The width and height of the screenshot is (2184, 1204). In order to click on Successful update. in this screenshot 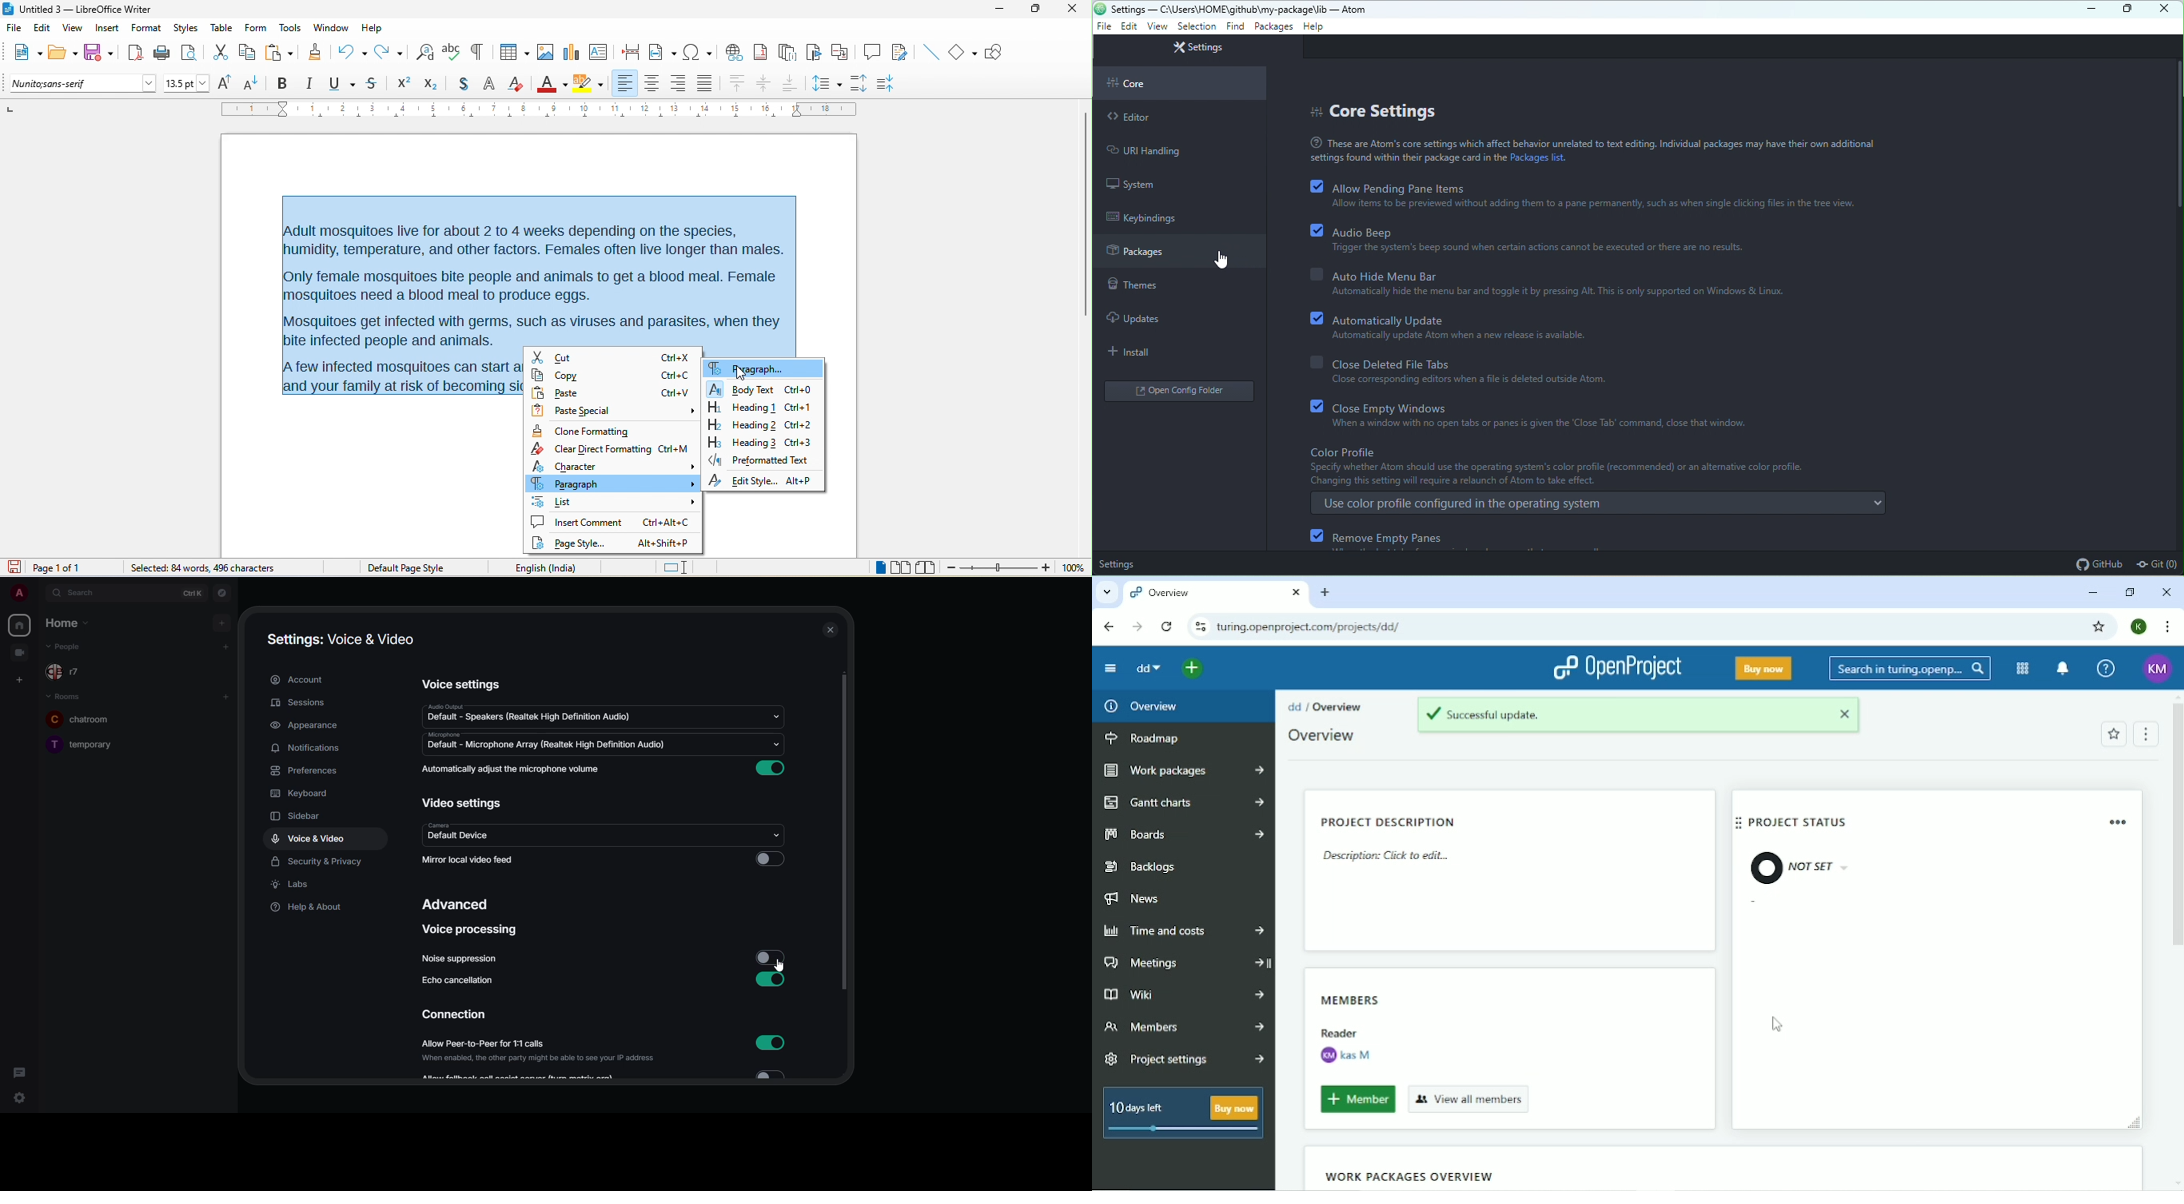, I will do `click(1637, 715)`.